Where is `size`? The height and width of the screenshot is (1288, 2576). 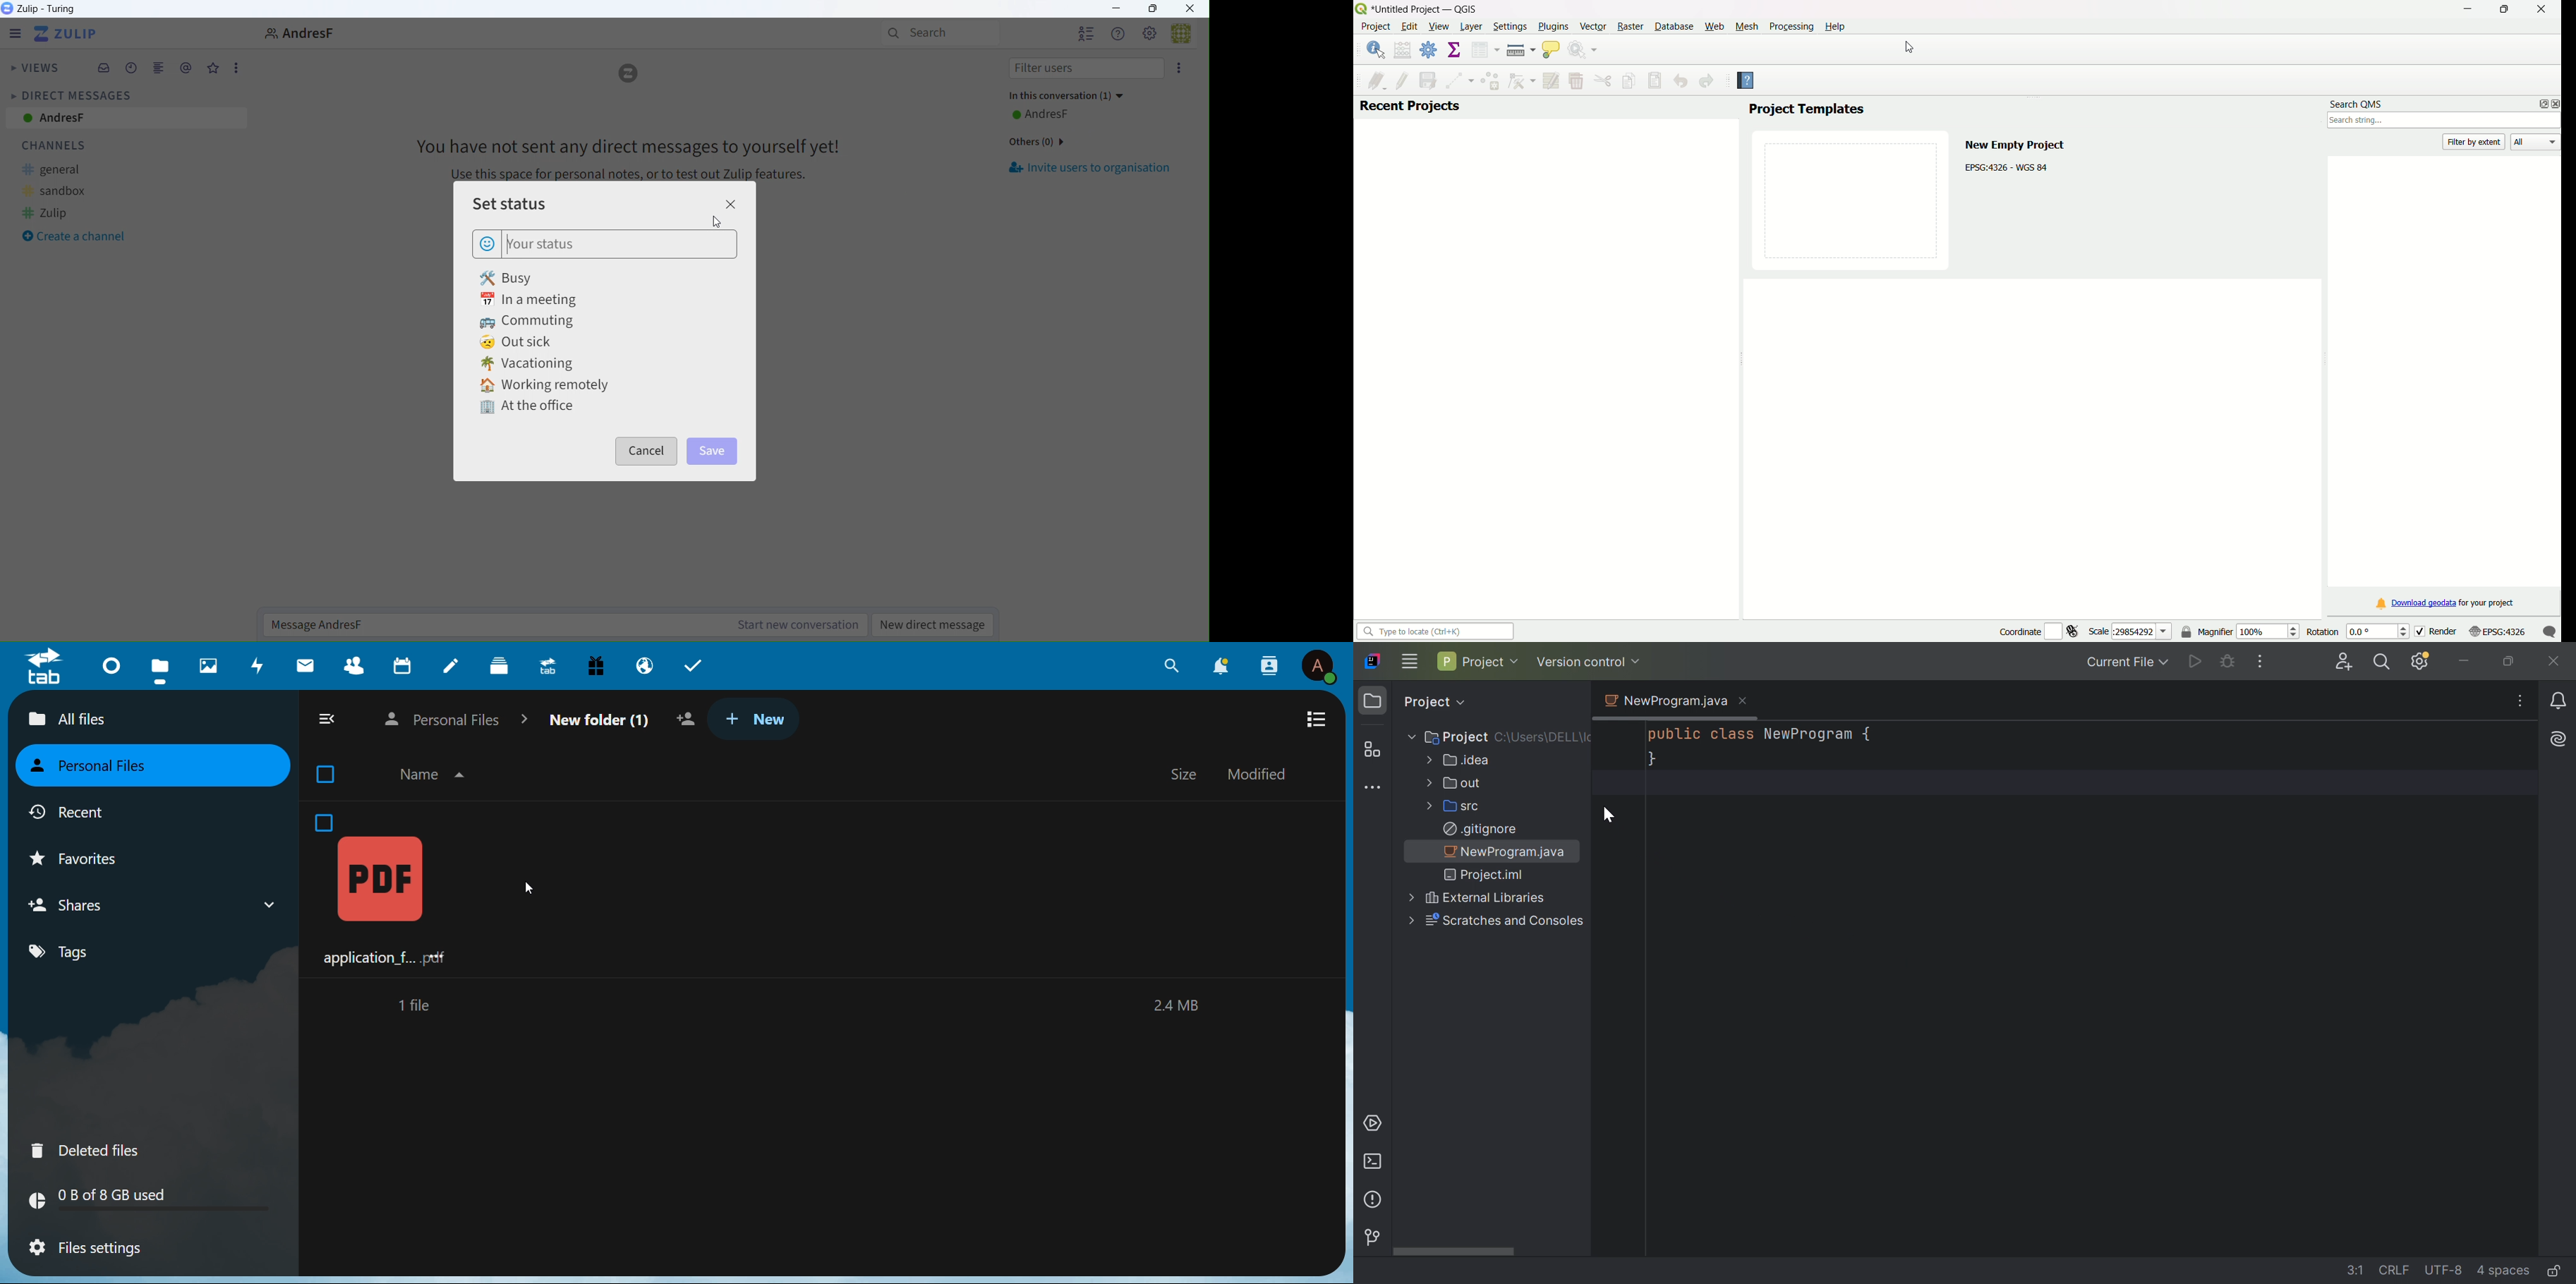 size is located at coordinates (1186, 772).